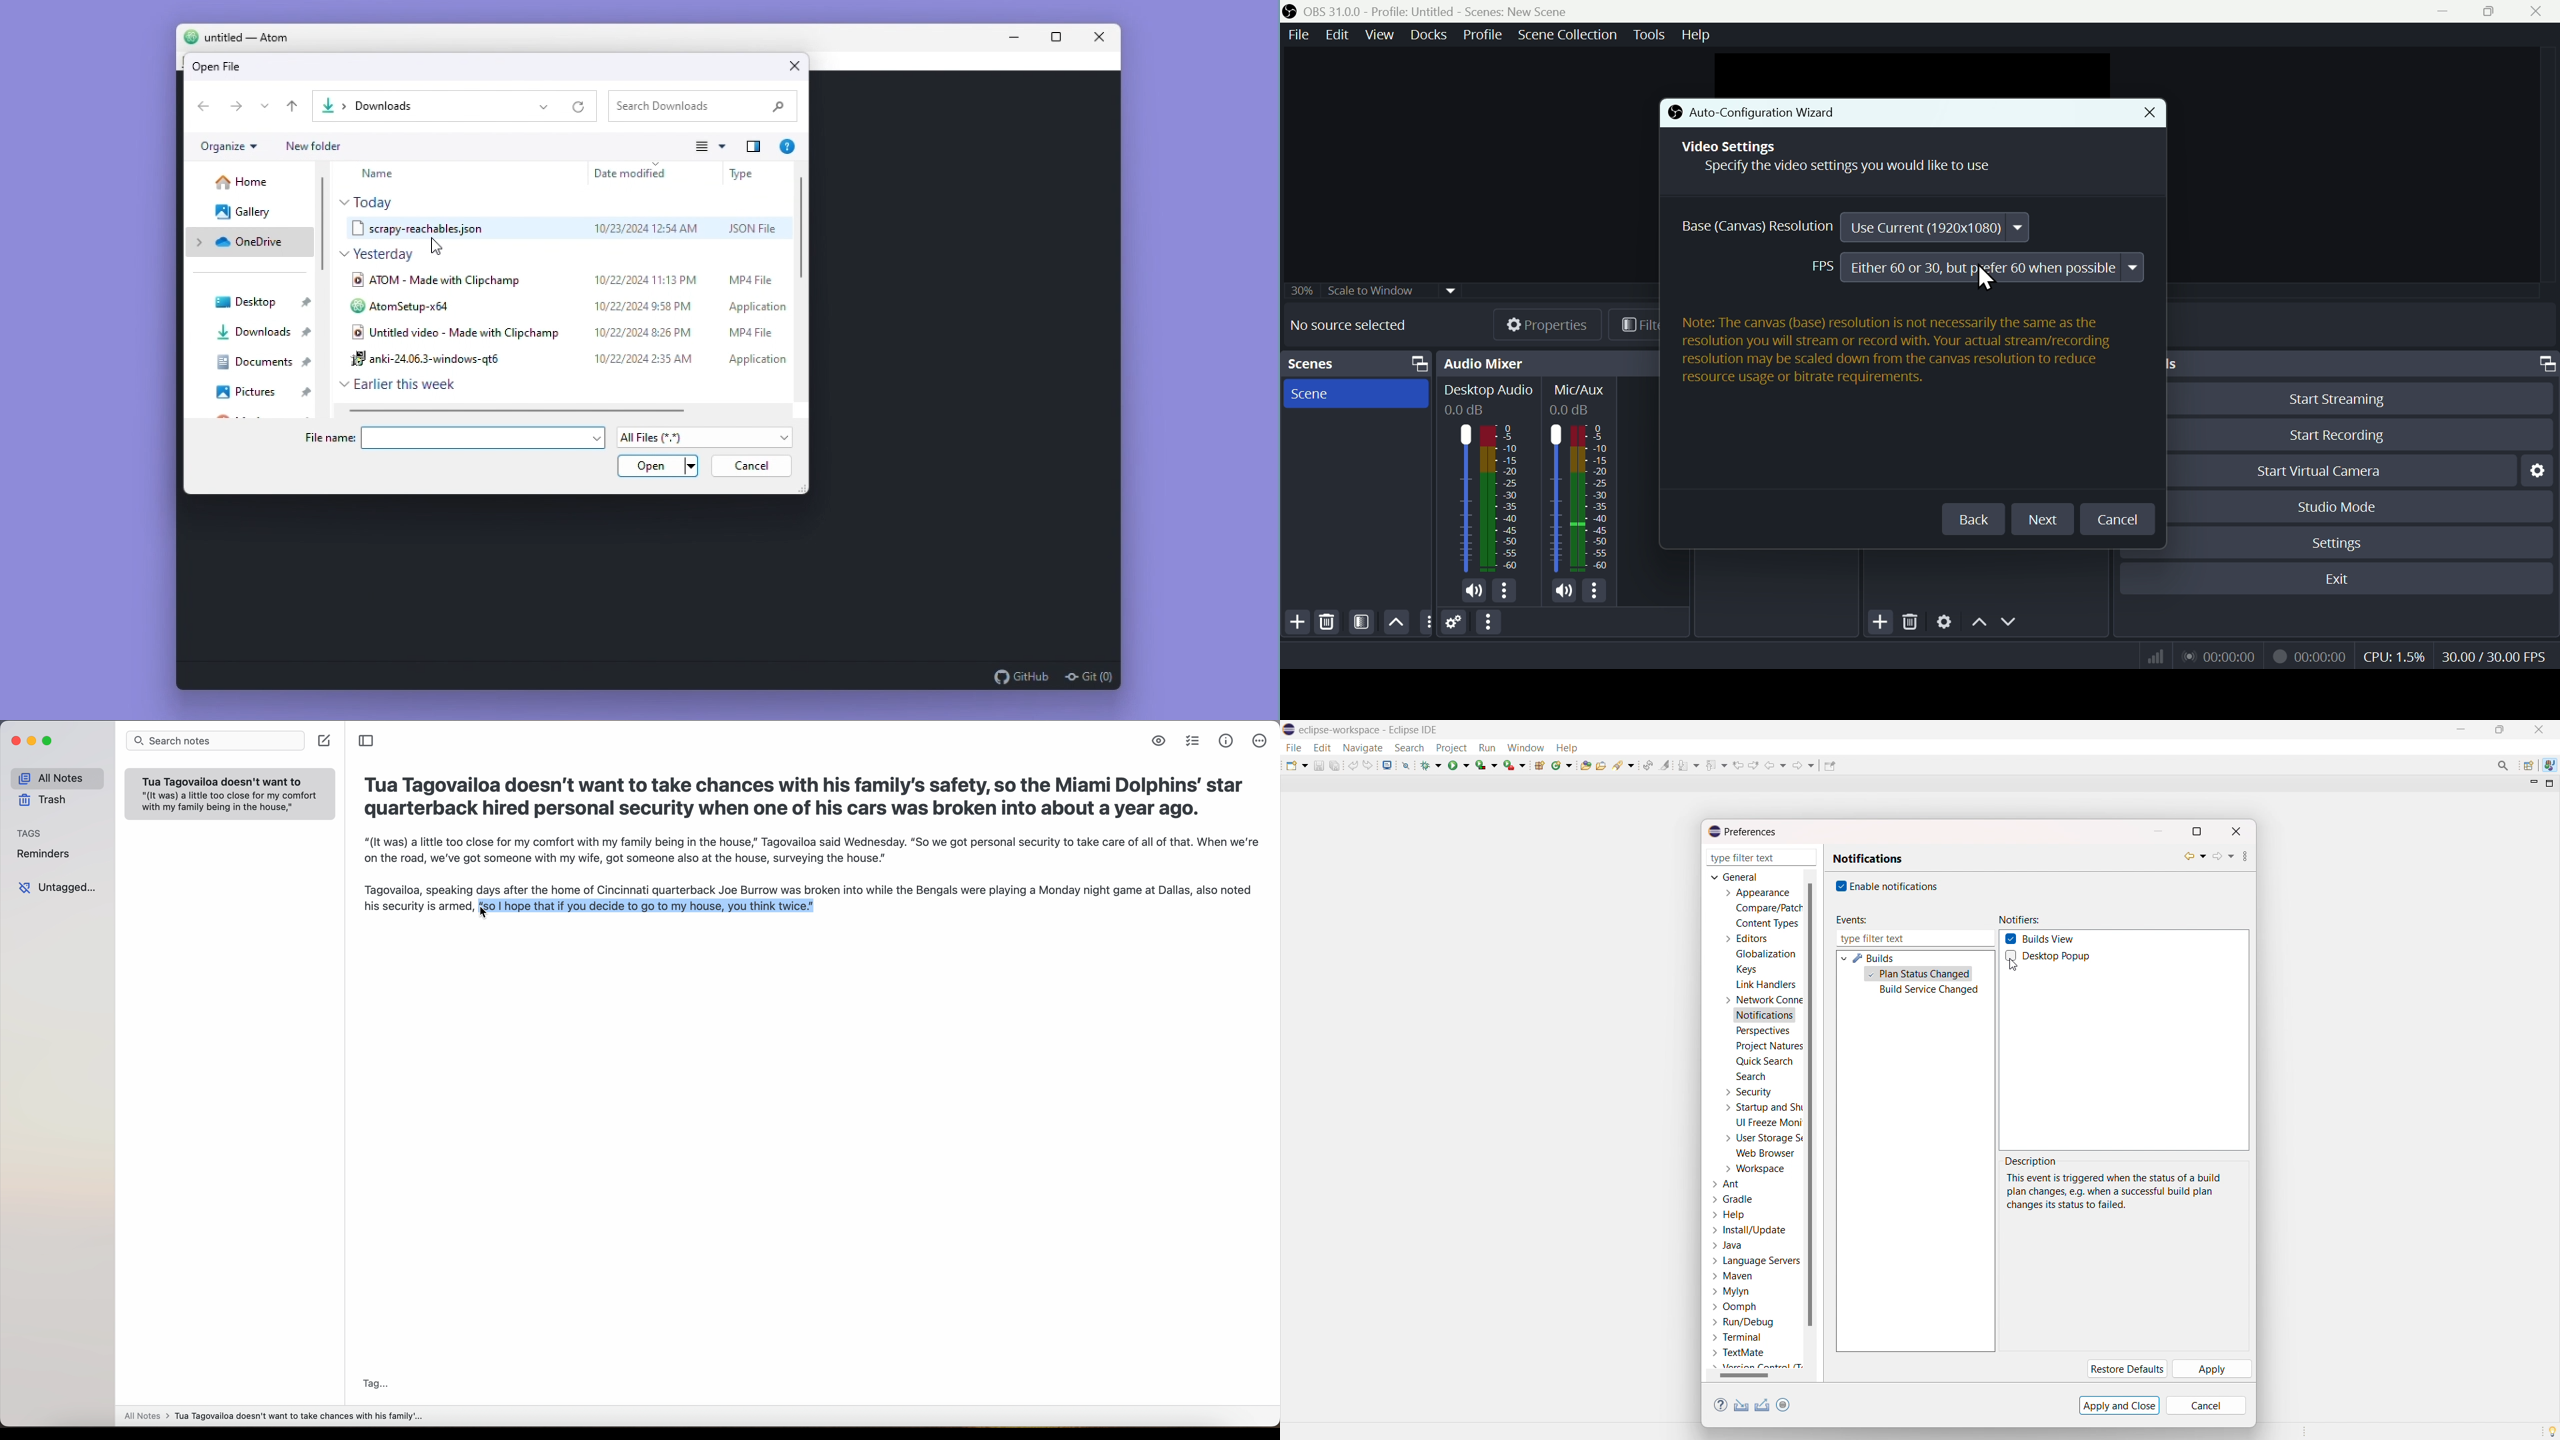 Image resolution: width=2576 pixels, height=1456 pixels. Describe the element at coordinates (1716, 765) in the screenshot. I see `previous annotation` at that location.